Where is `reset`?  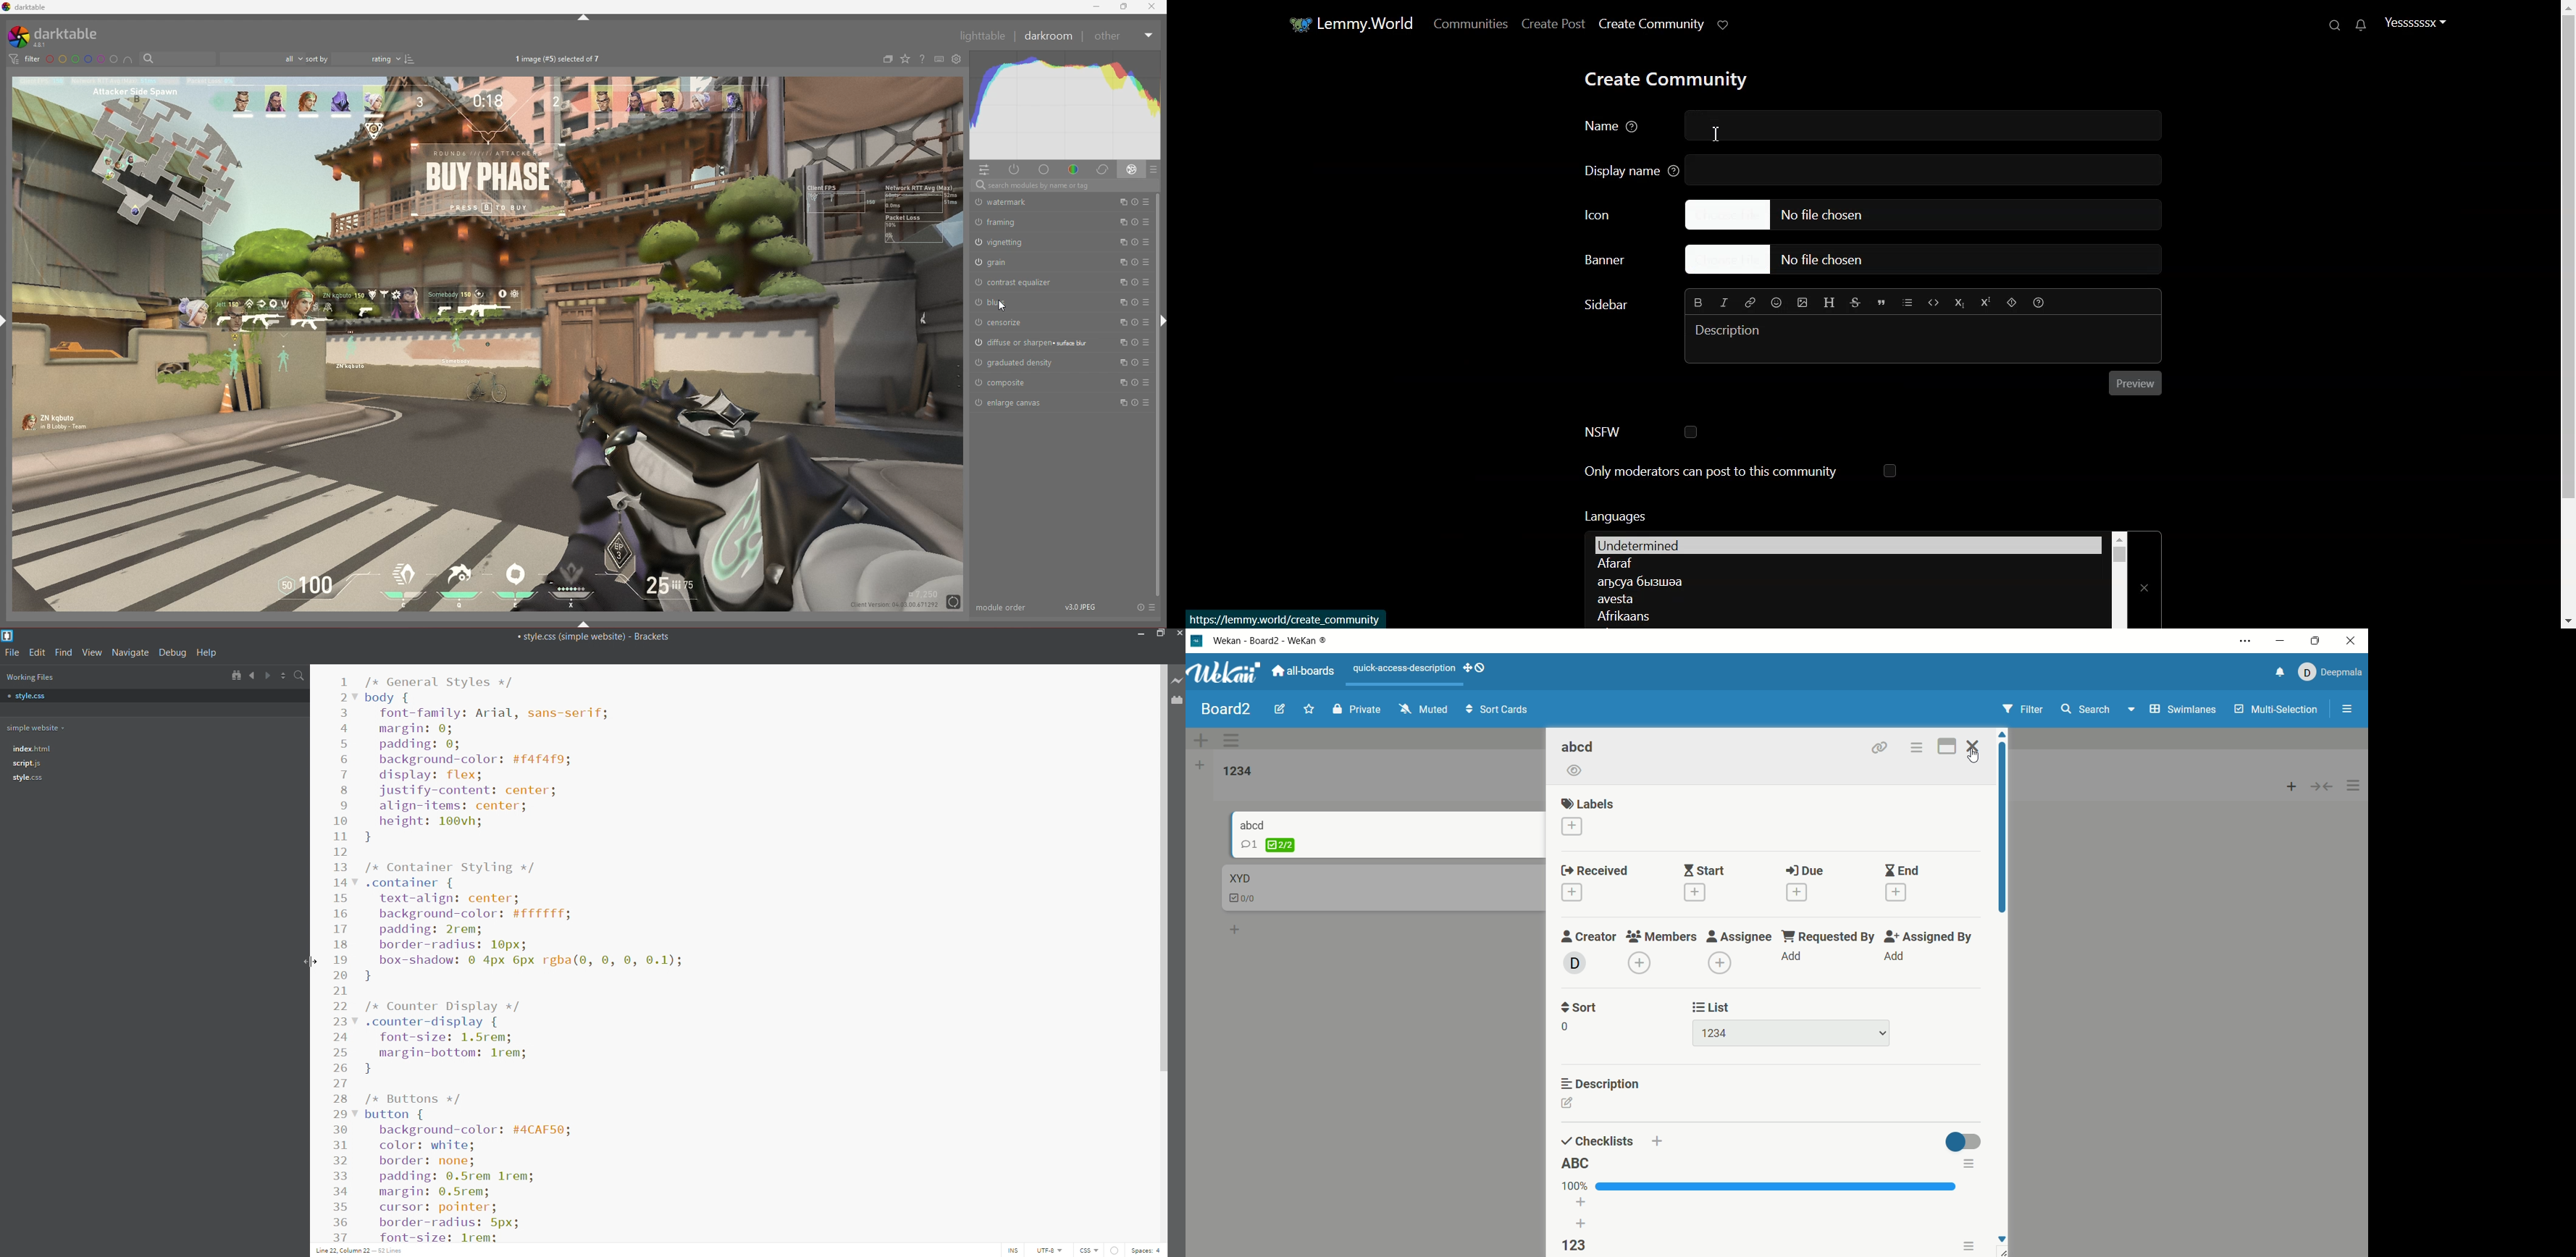
reset is located at coordinates (1134, 382).